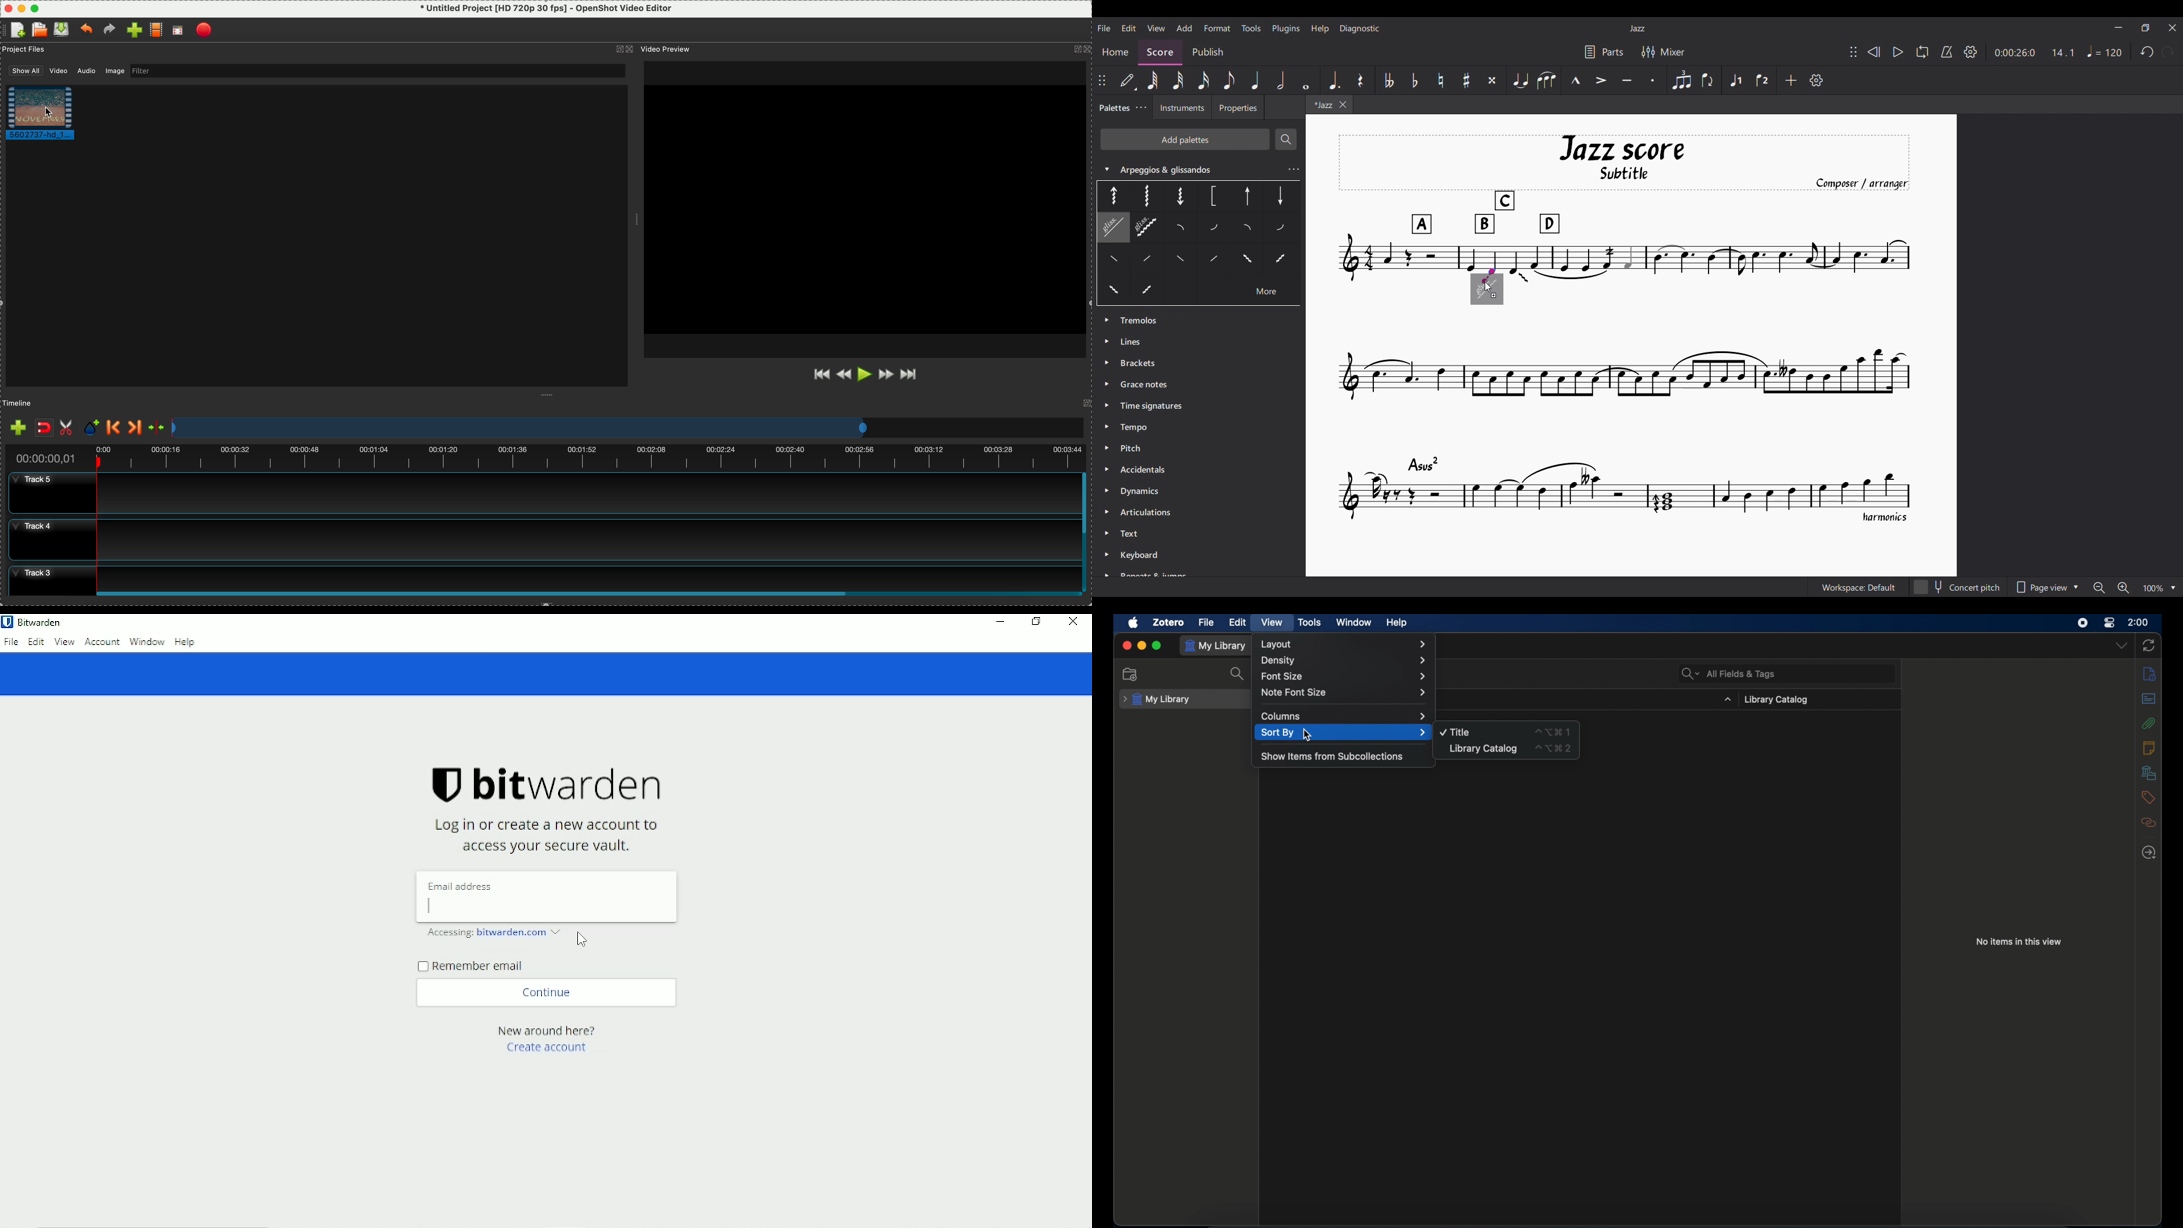  I want to click on my library, so click(1215, 646).